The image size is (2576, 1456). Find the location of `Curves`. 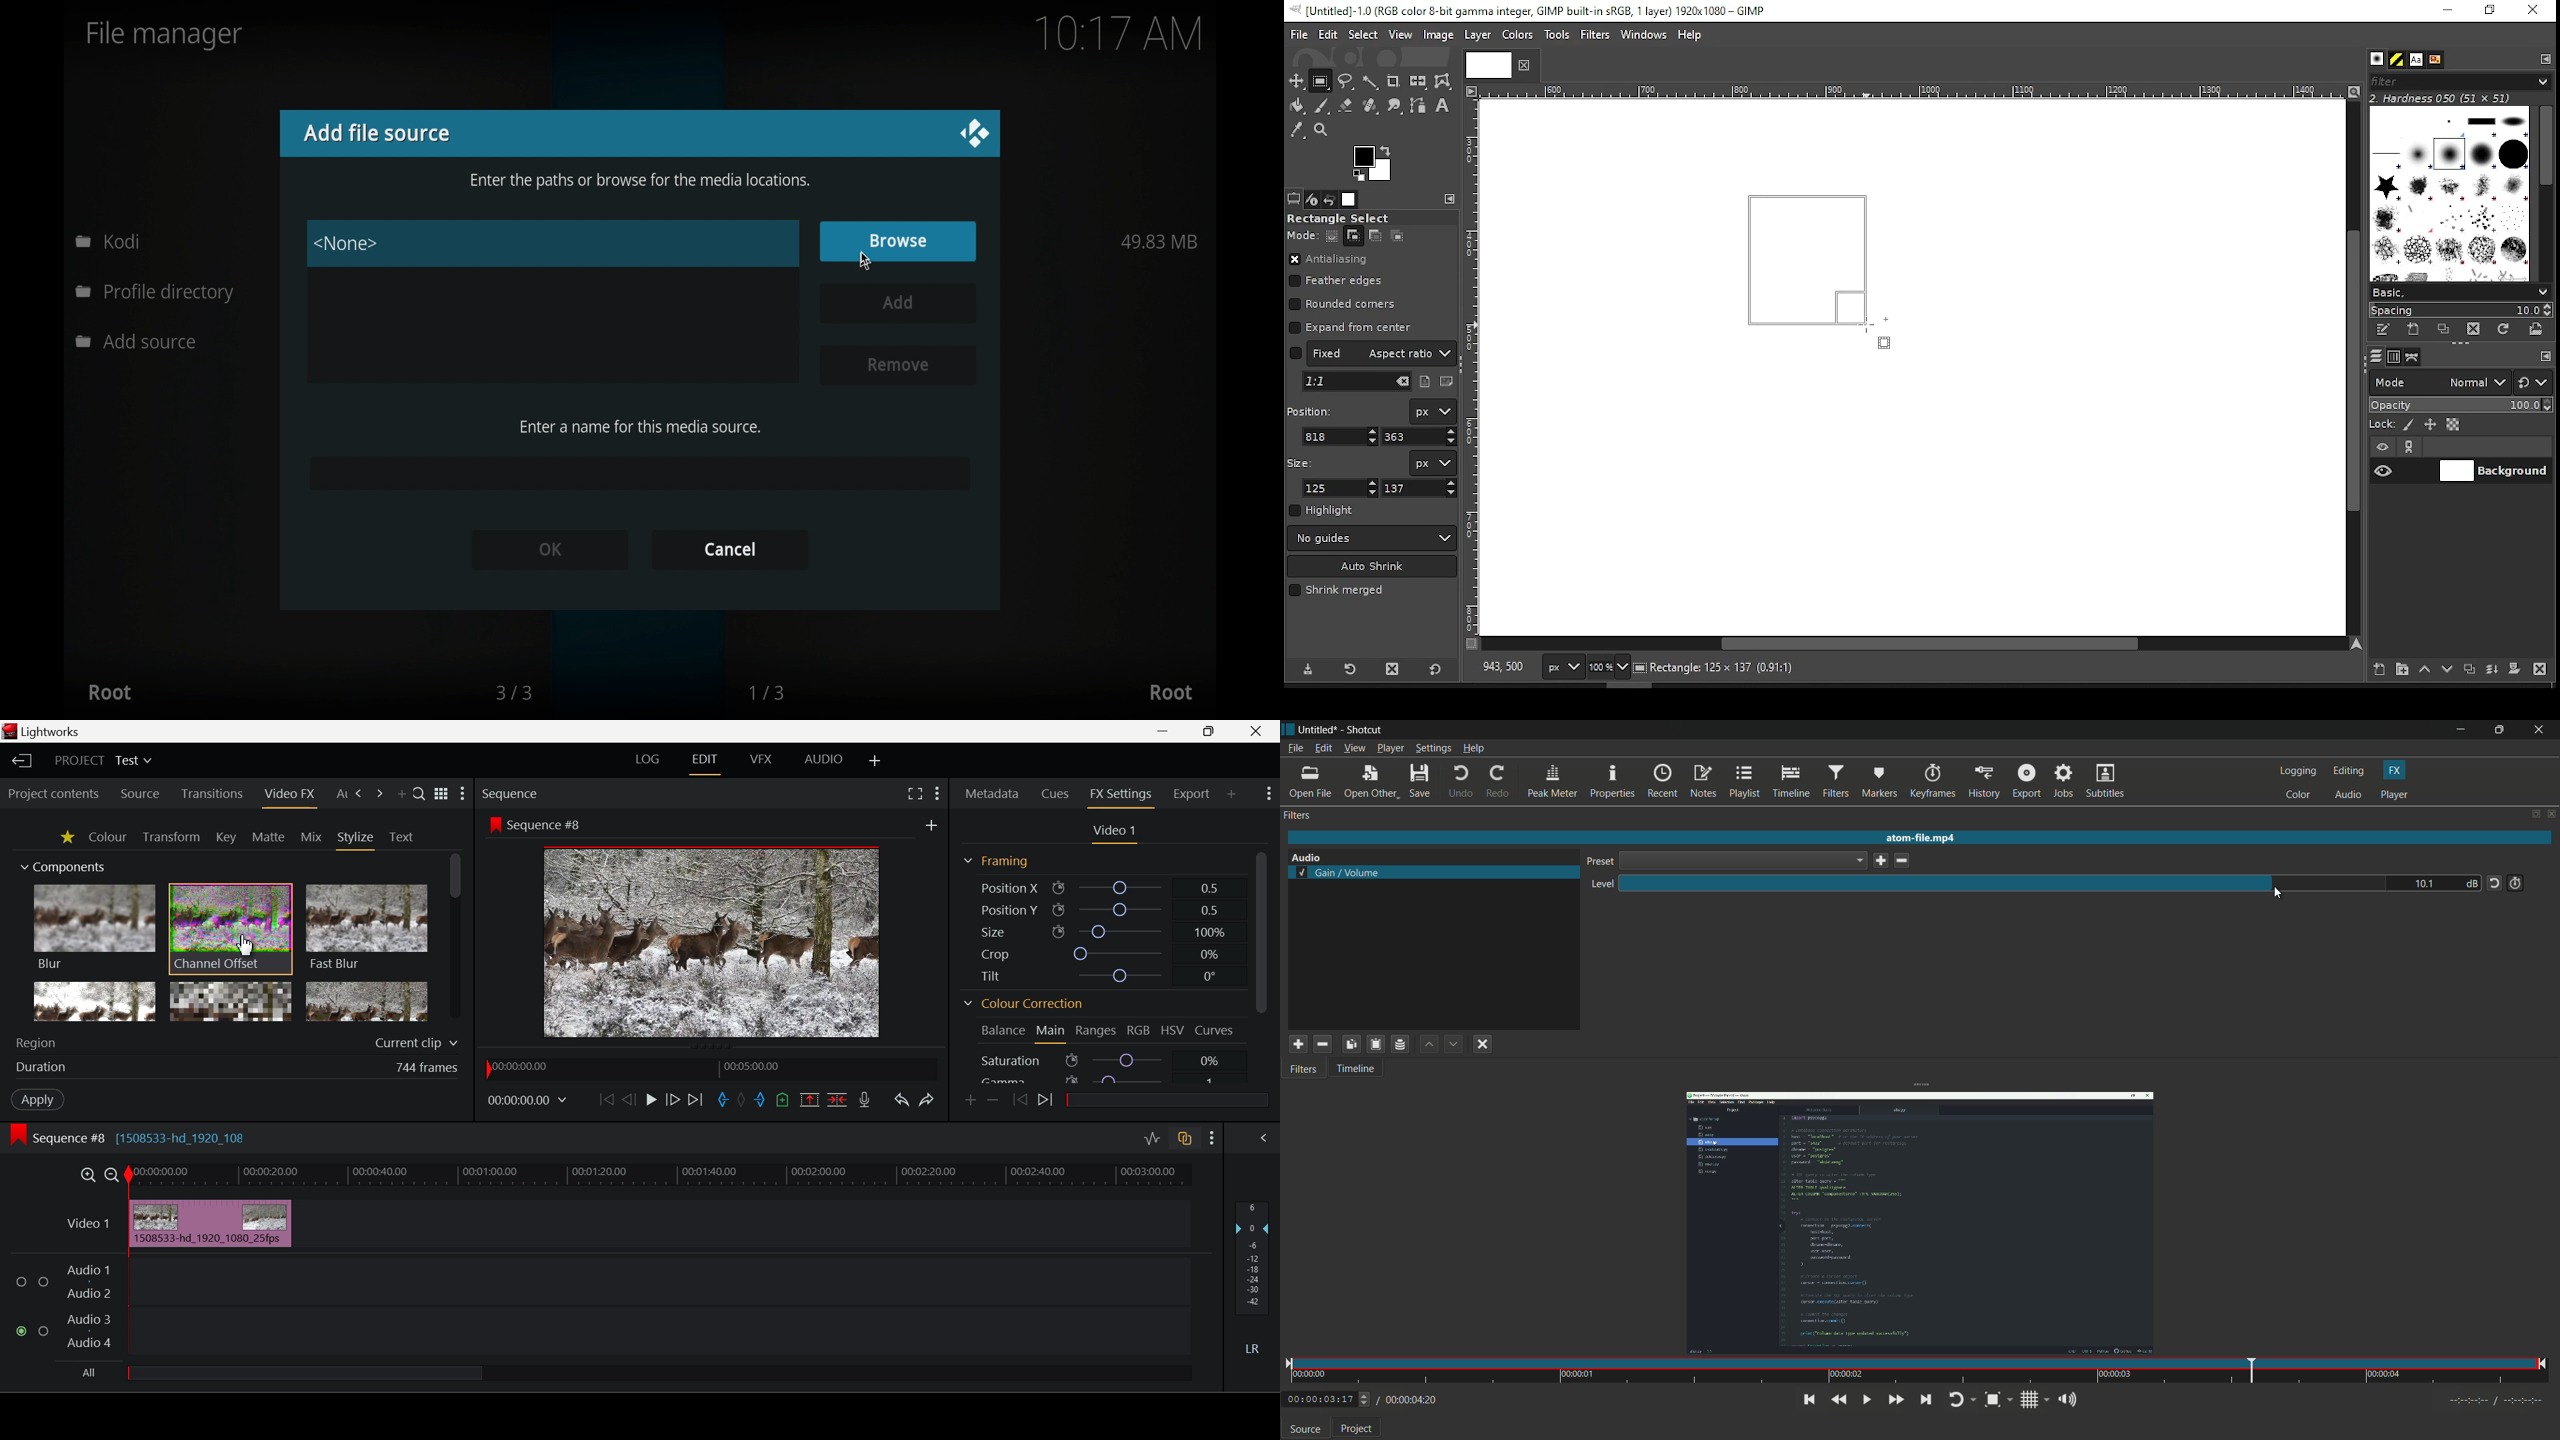

Curves is located at coordinates (1215, 1030).